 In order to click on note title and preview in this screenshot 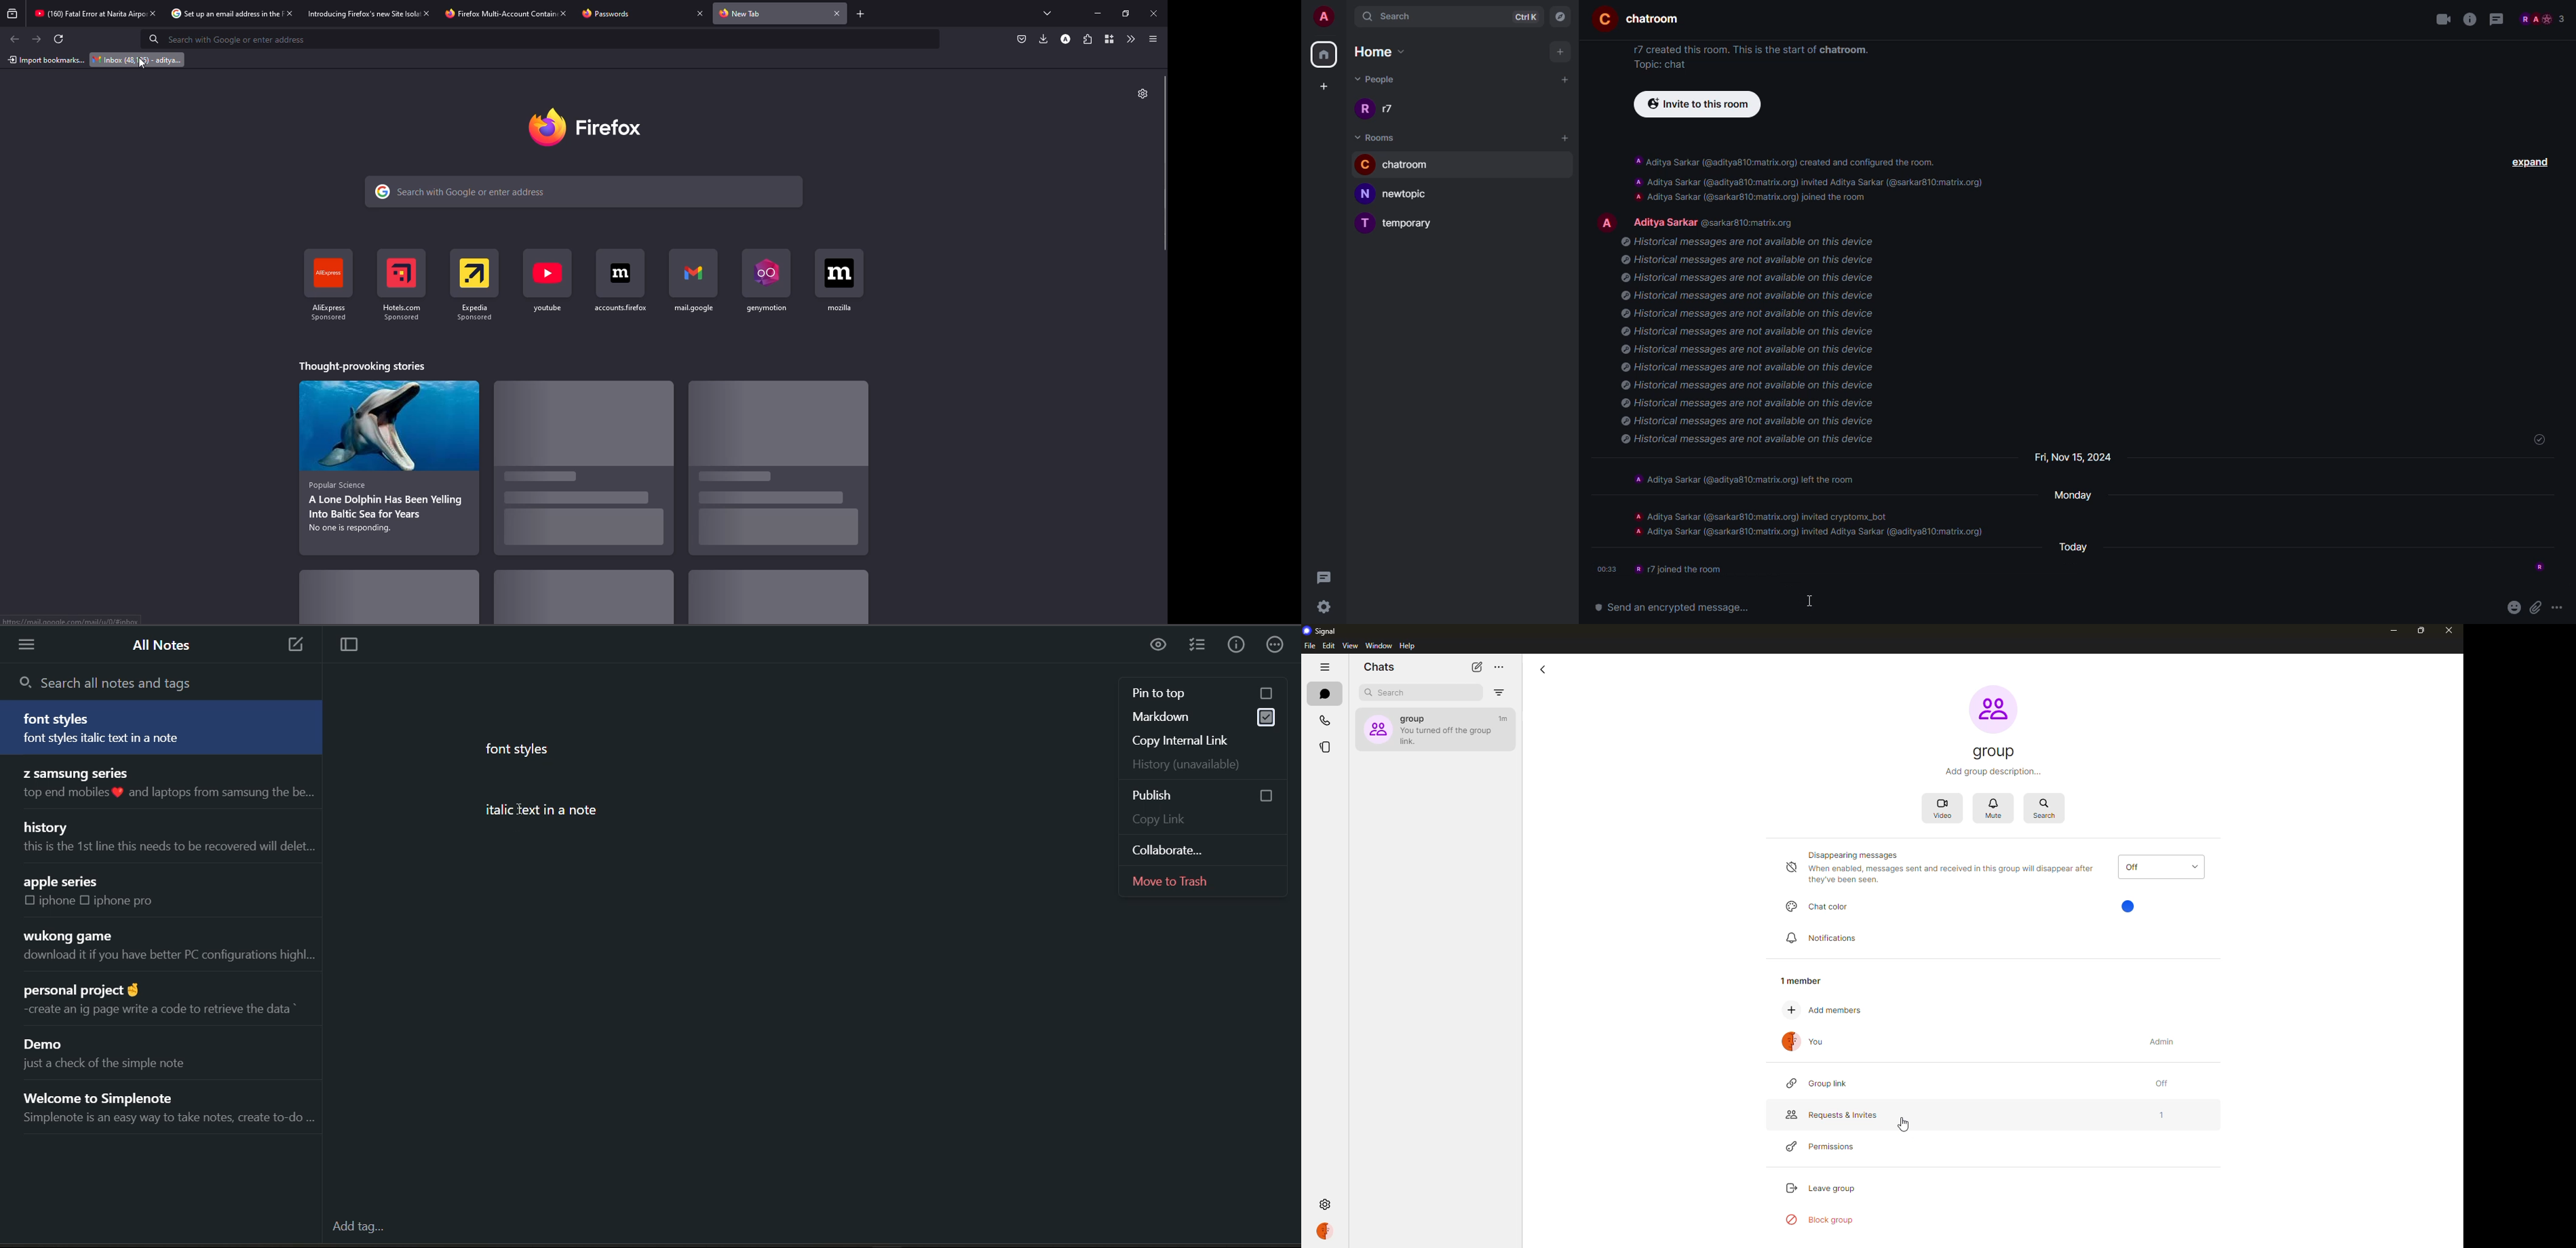, I will do `click(162, 727)`.